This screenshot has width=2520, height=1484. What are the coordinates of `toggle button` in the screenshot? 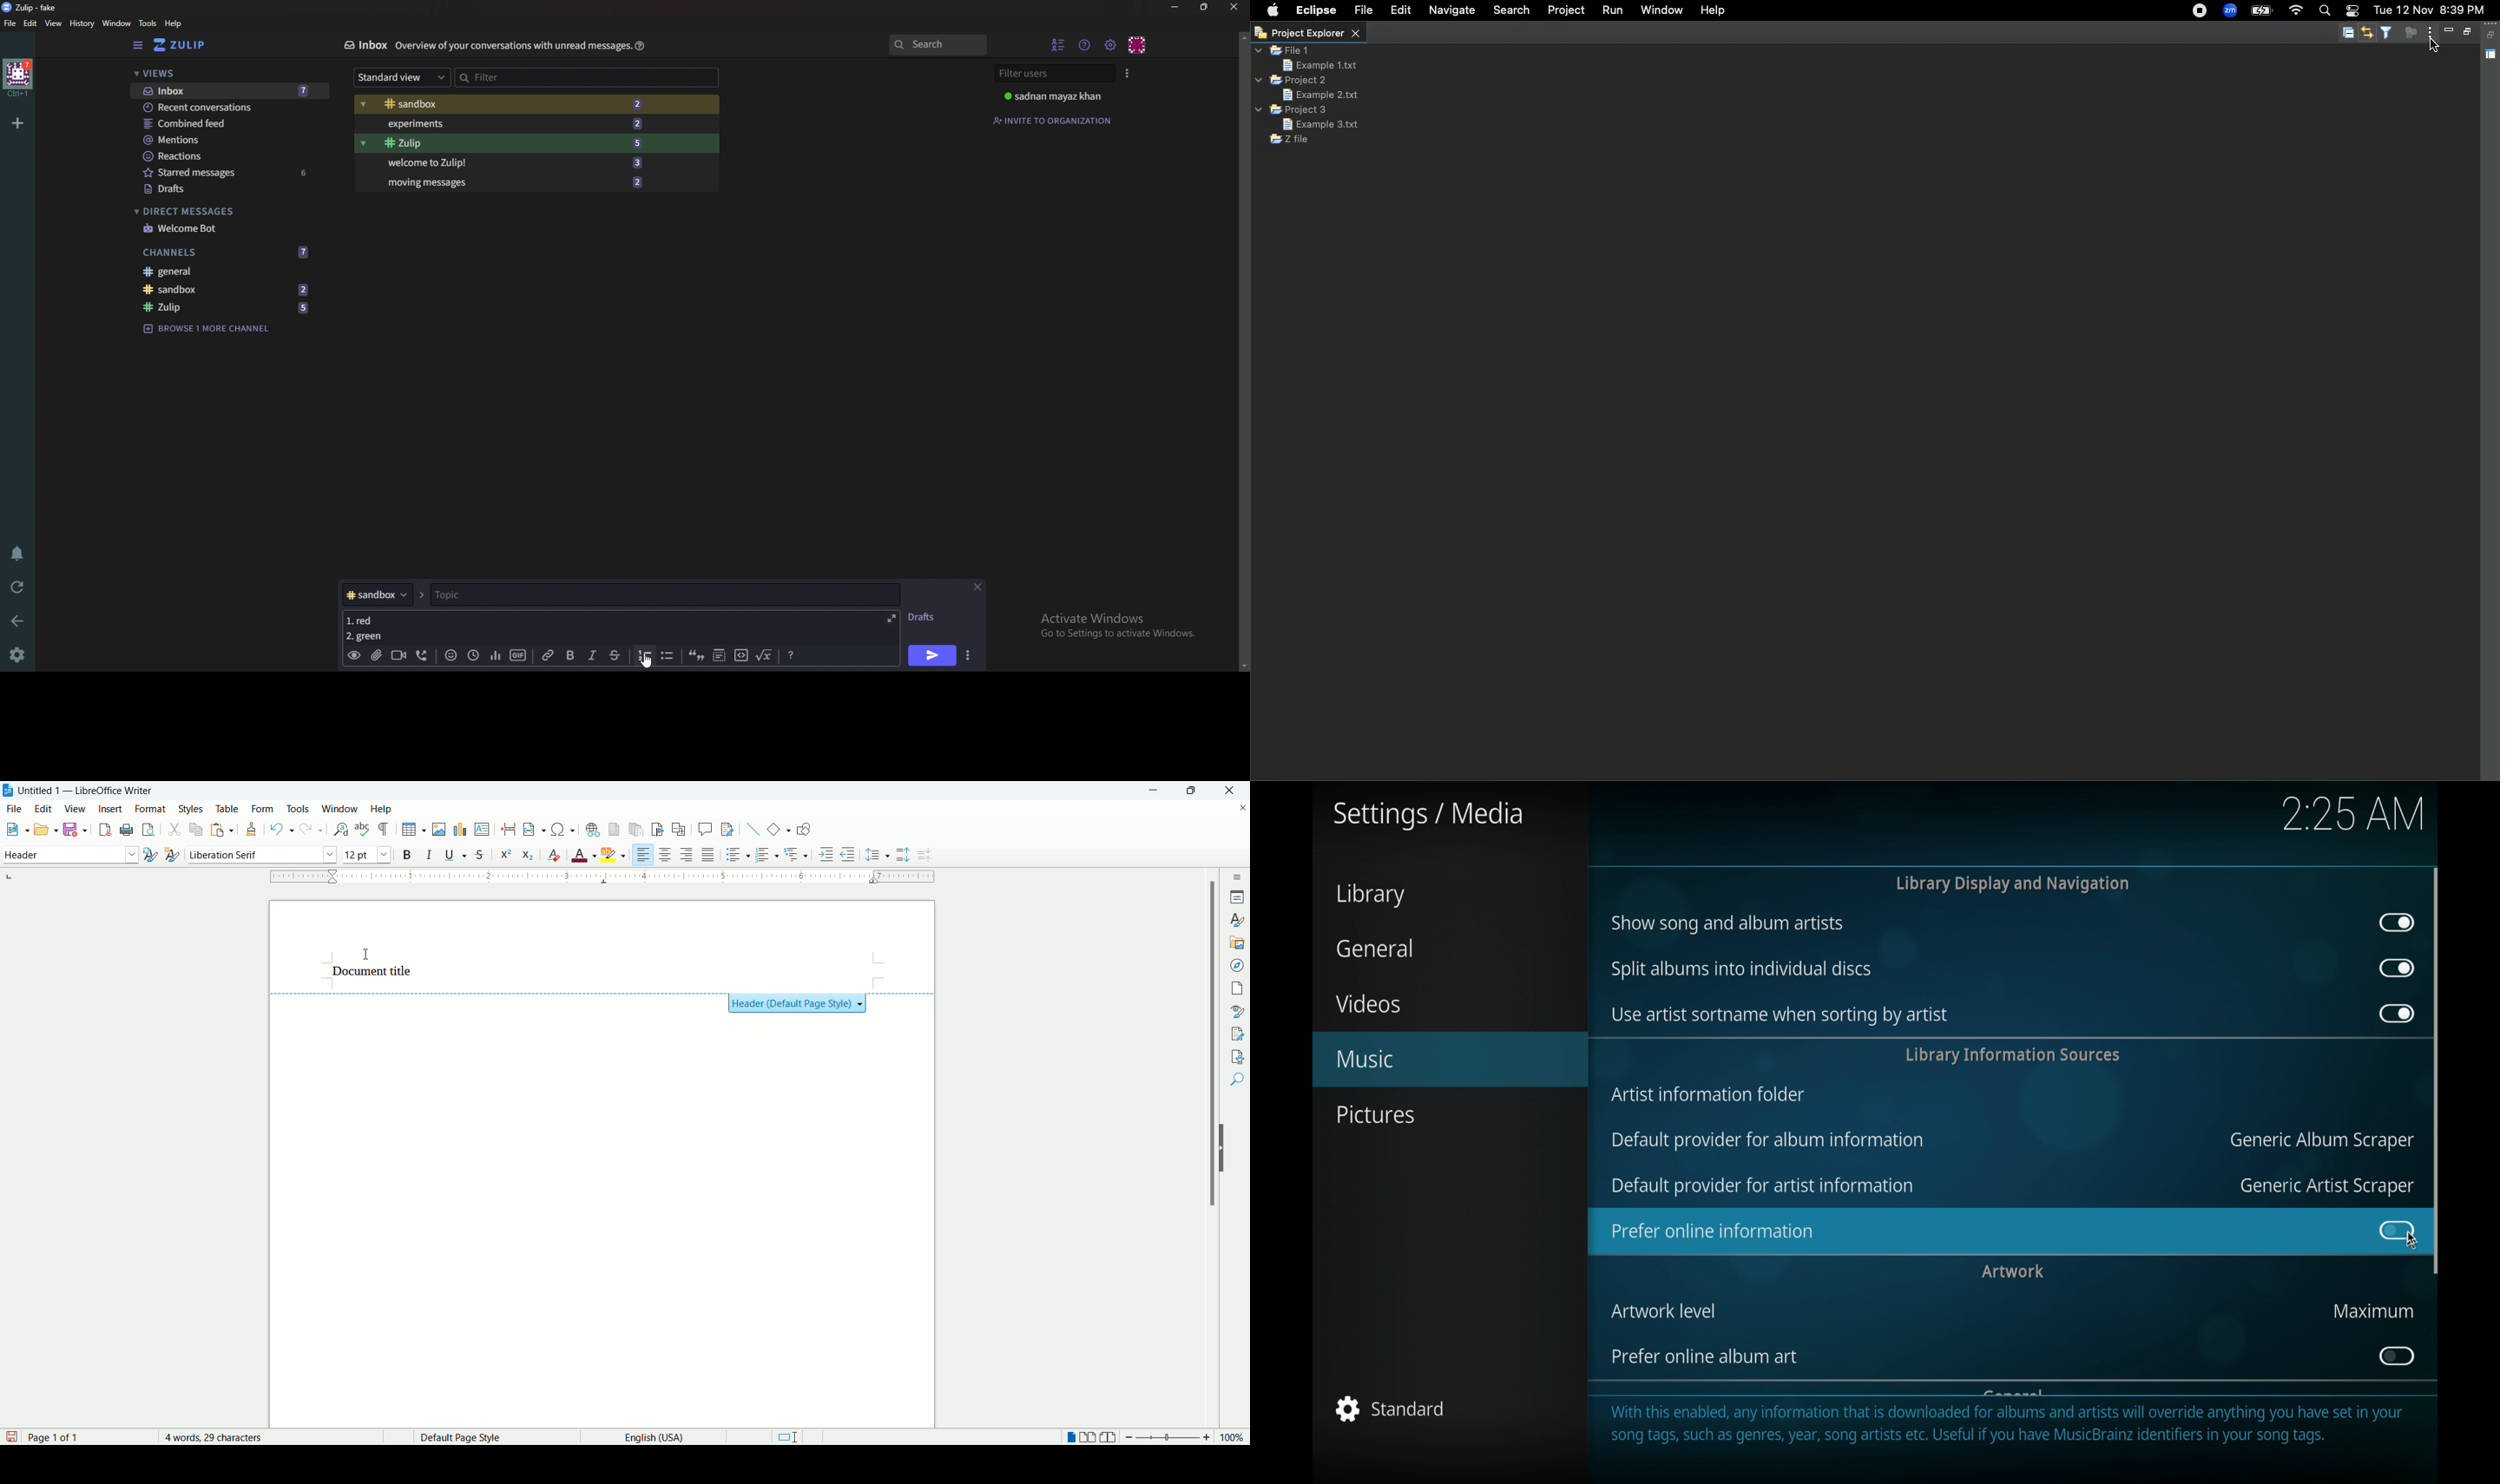 It's located at (2396, 1356).